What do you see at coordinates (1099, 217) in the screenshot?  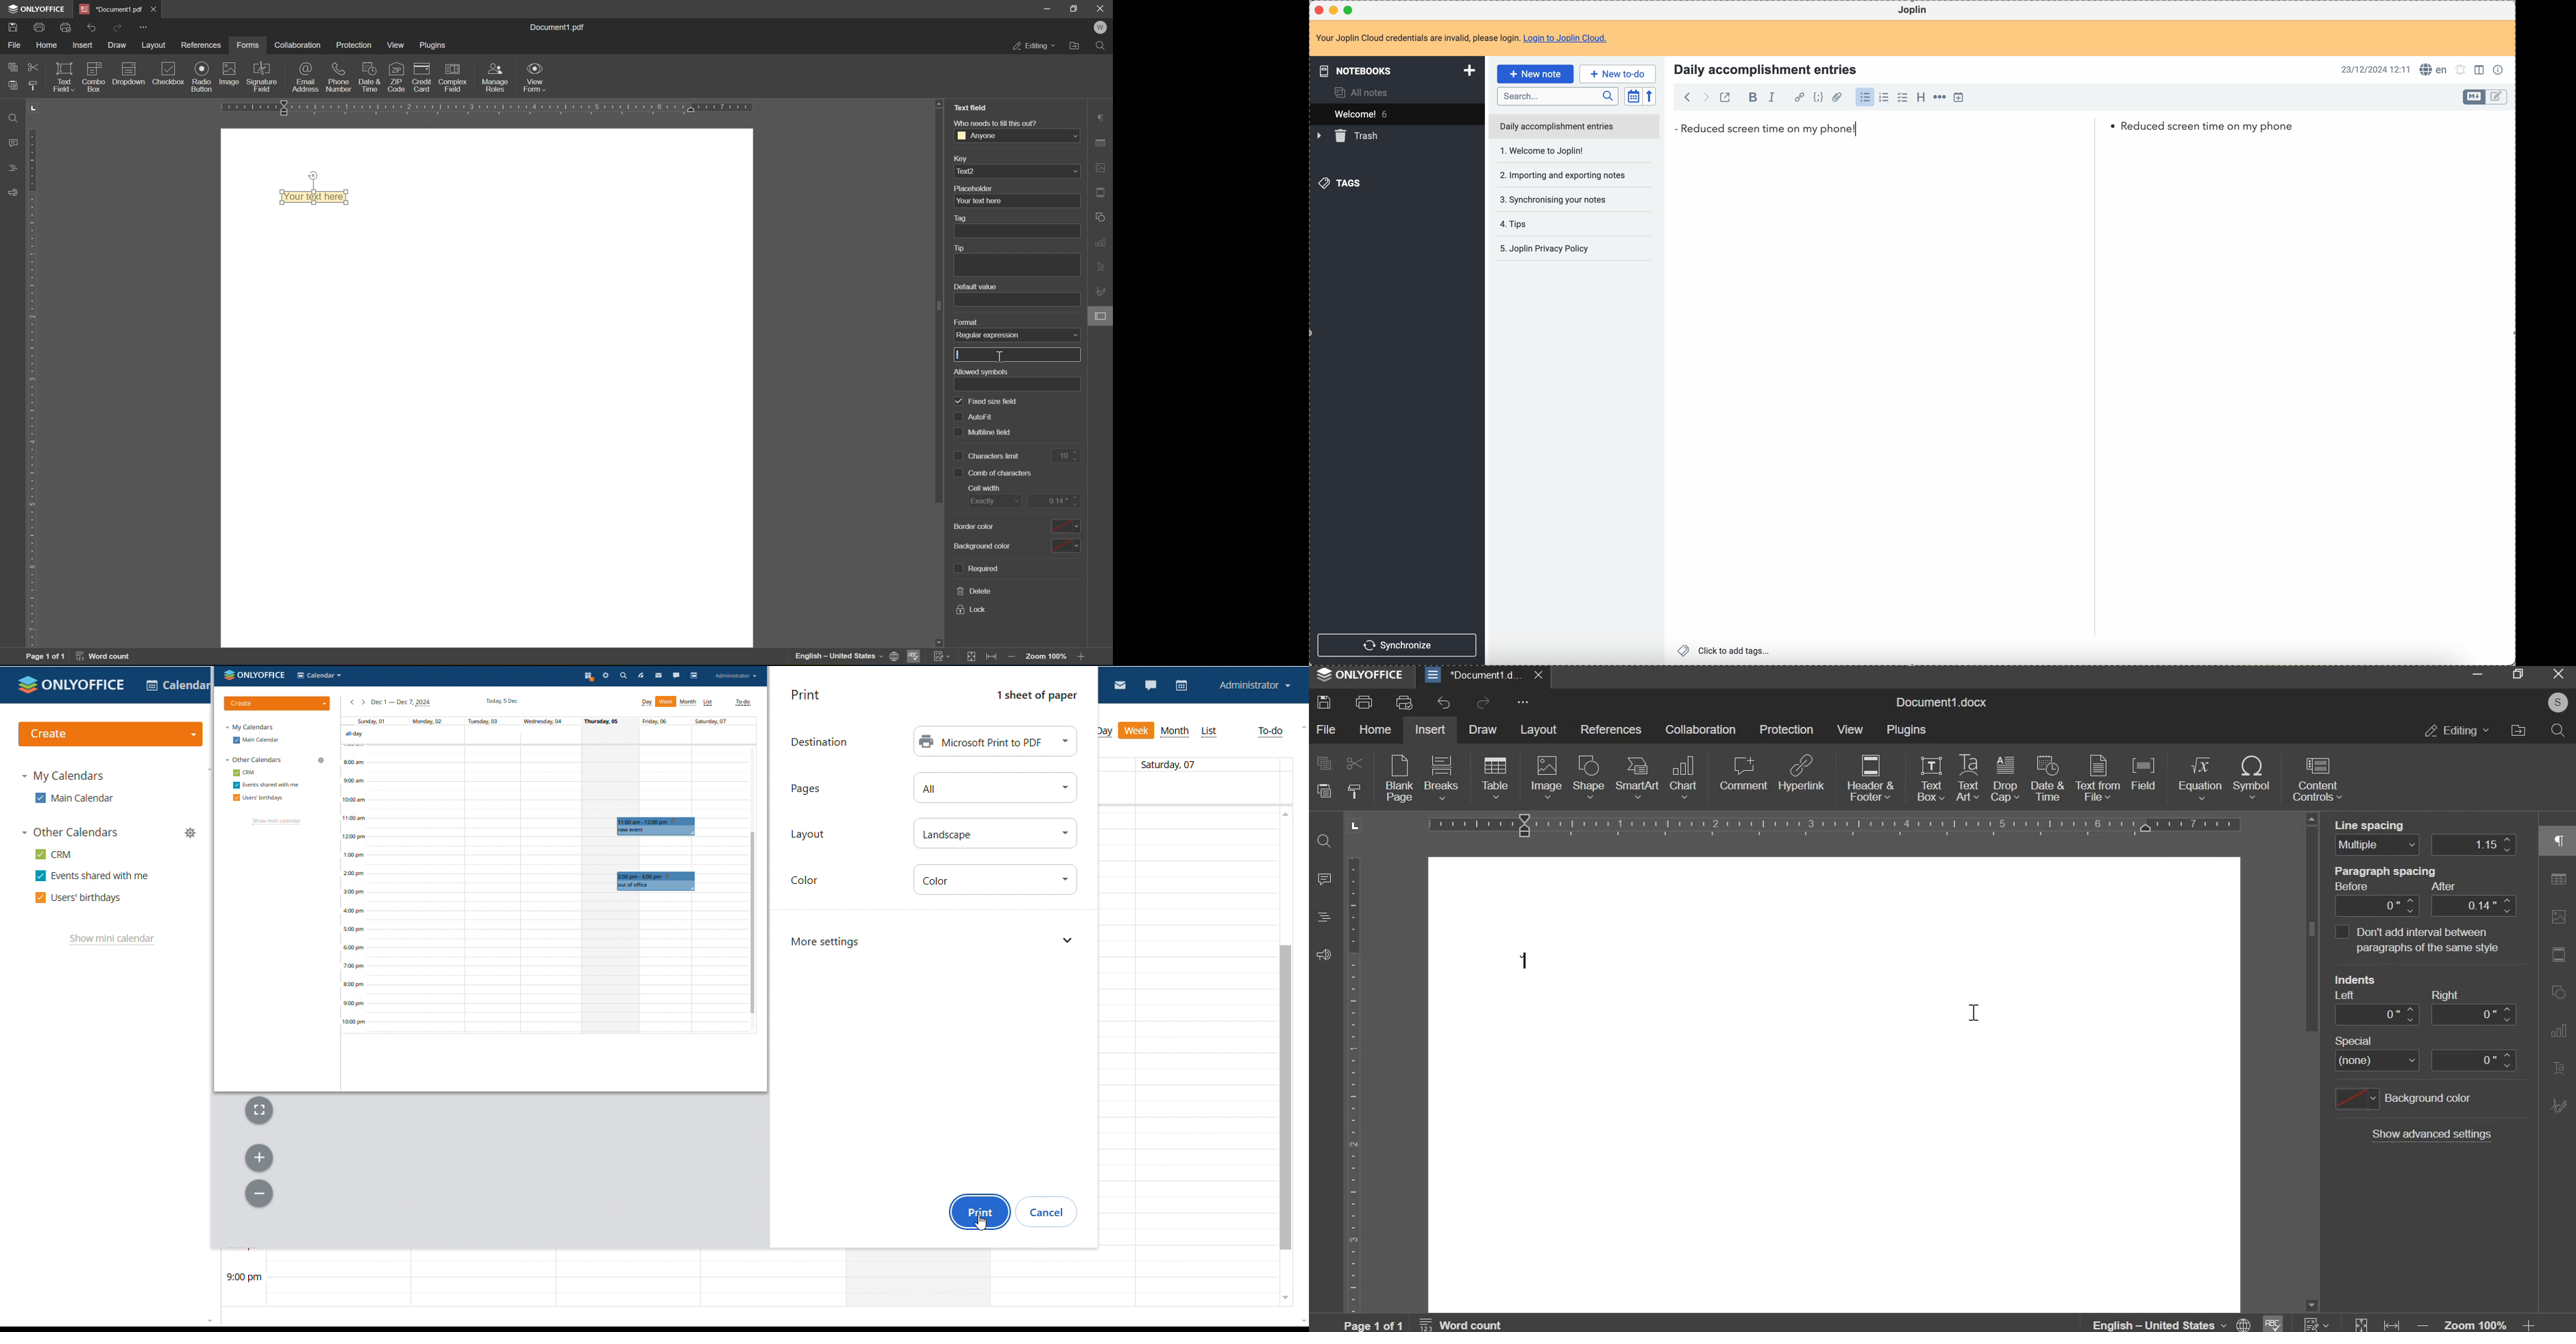 I see `shape settings` at bounding box center [1099, 217].